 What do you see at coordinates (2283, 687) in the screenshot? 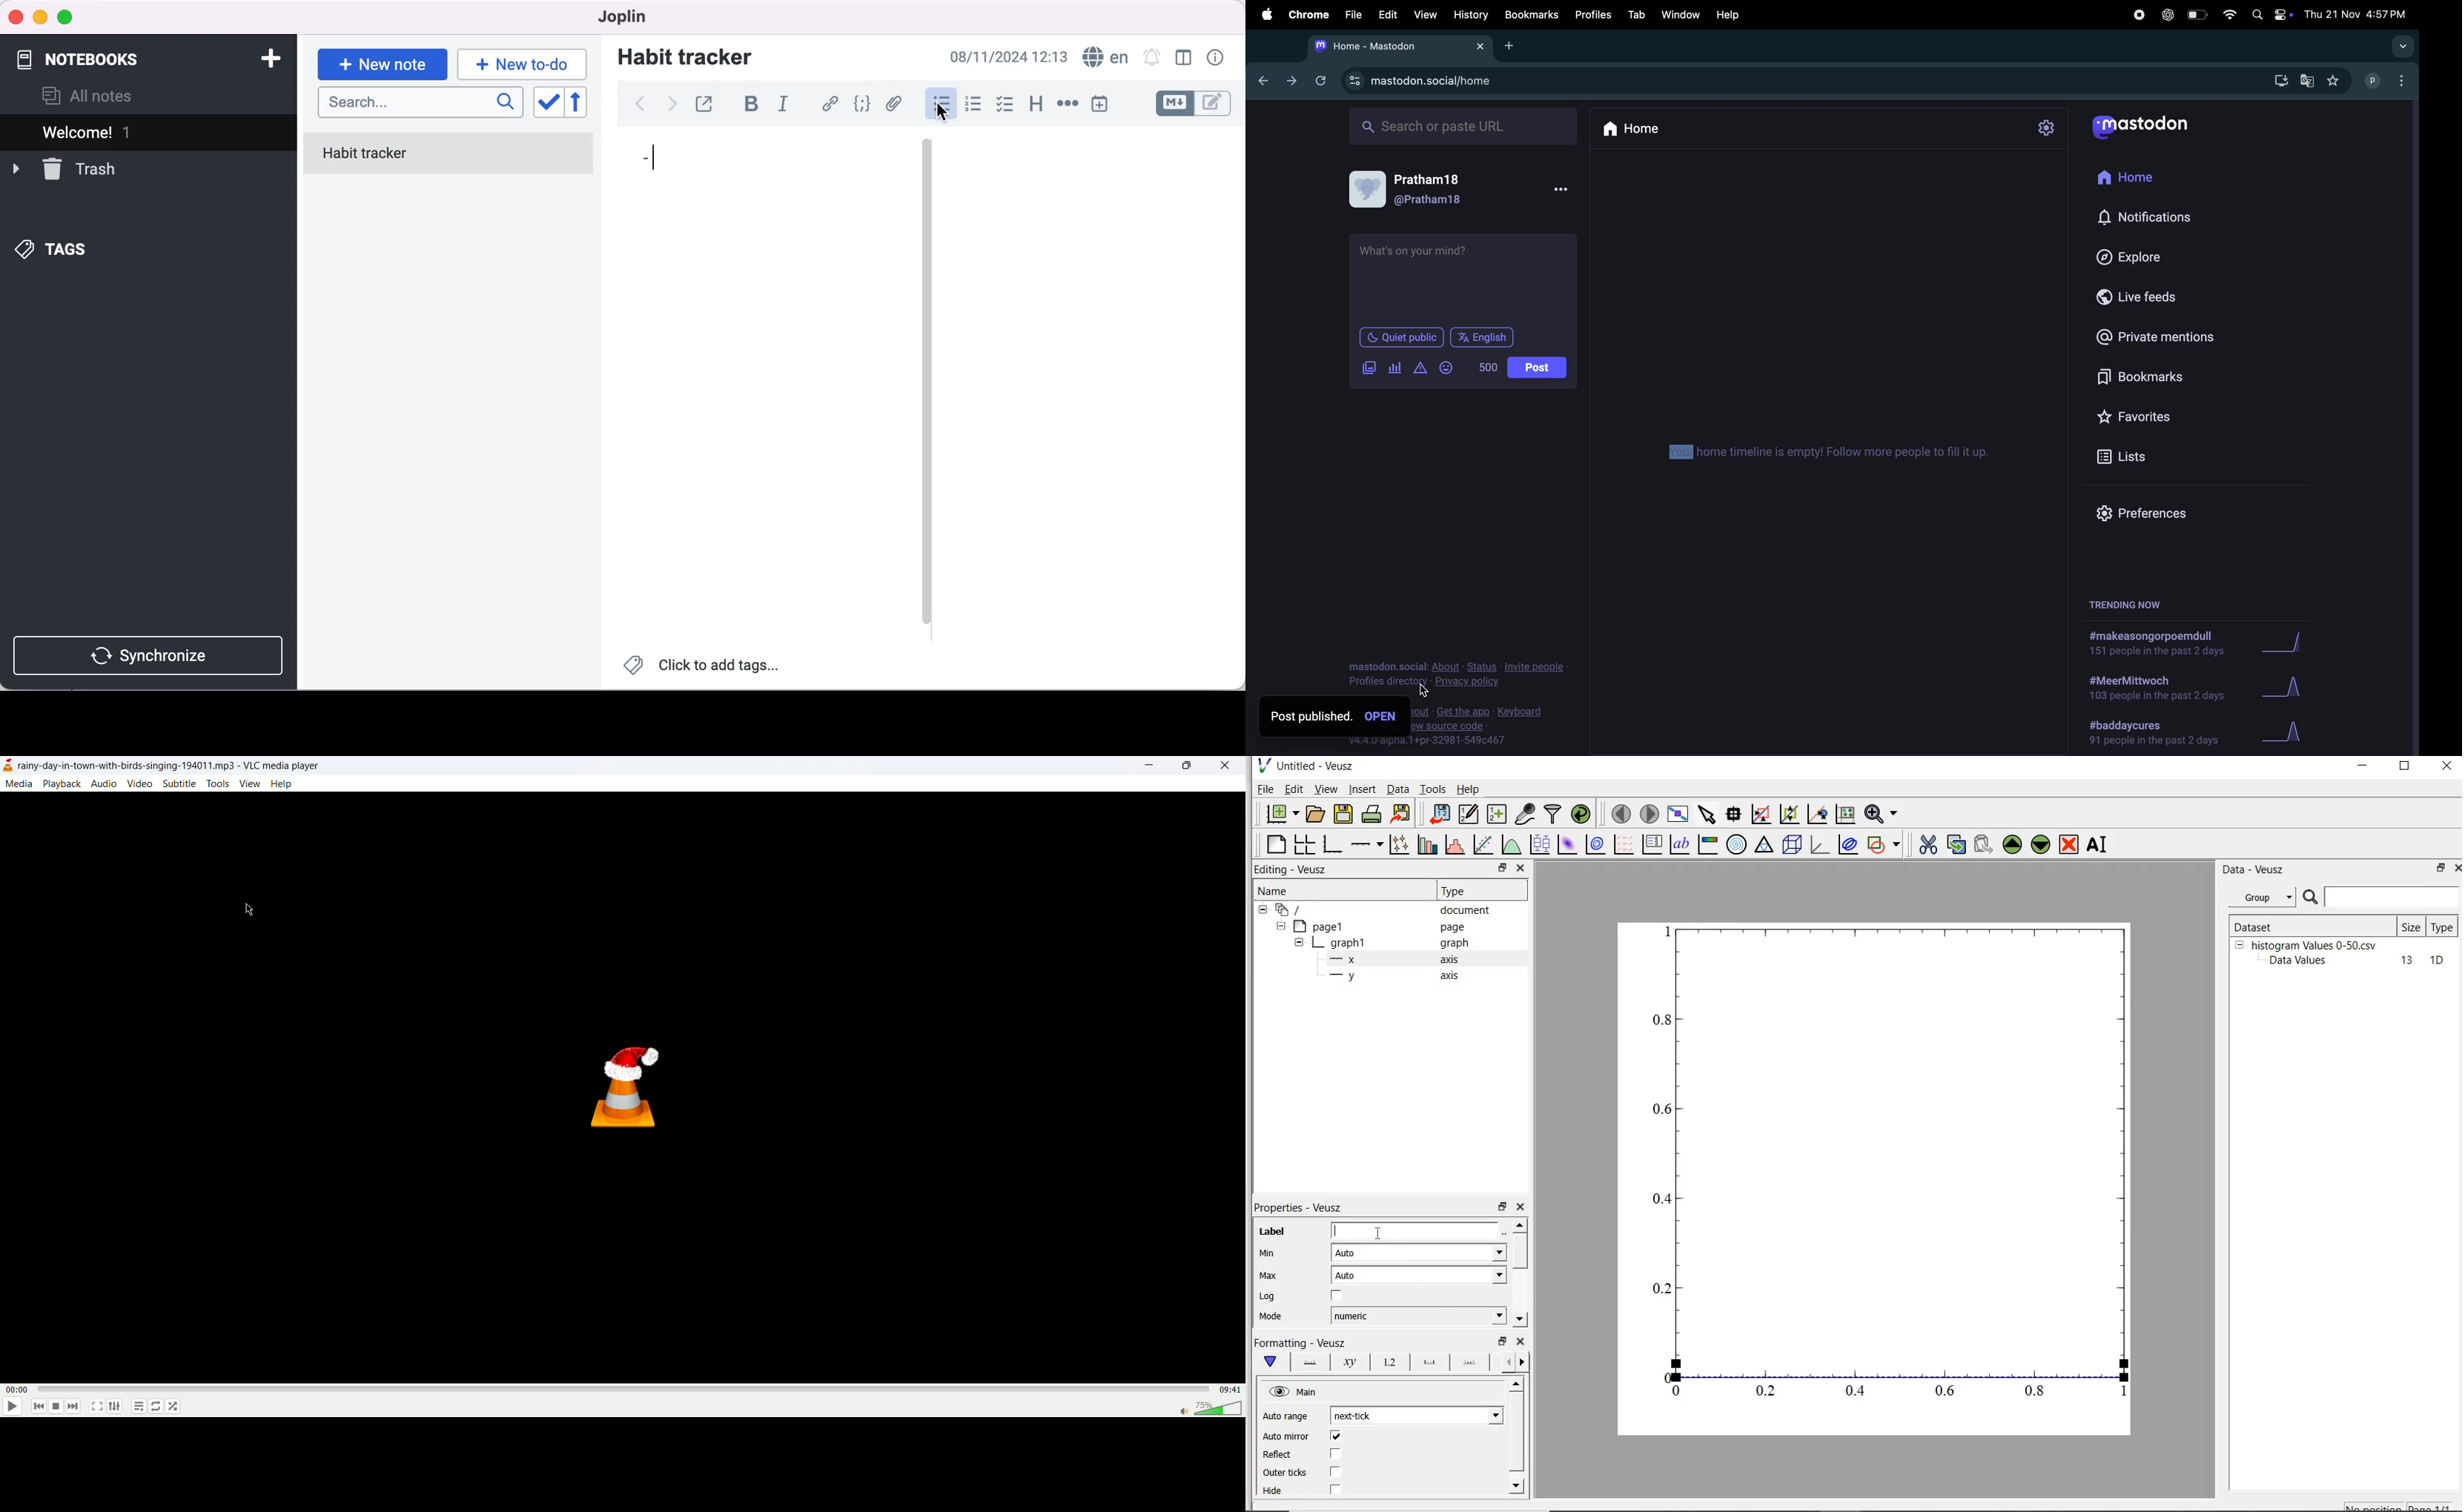
I see `graph` at bounding box center [2283, 687].